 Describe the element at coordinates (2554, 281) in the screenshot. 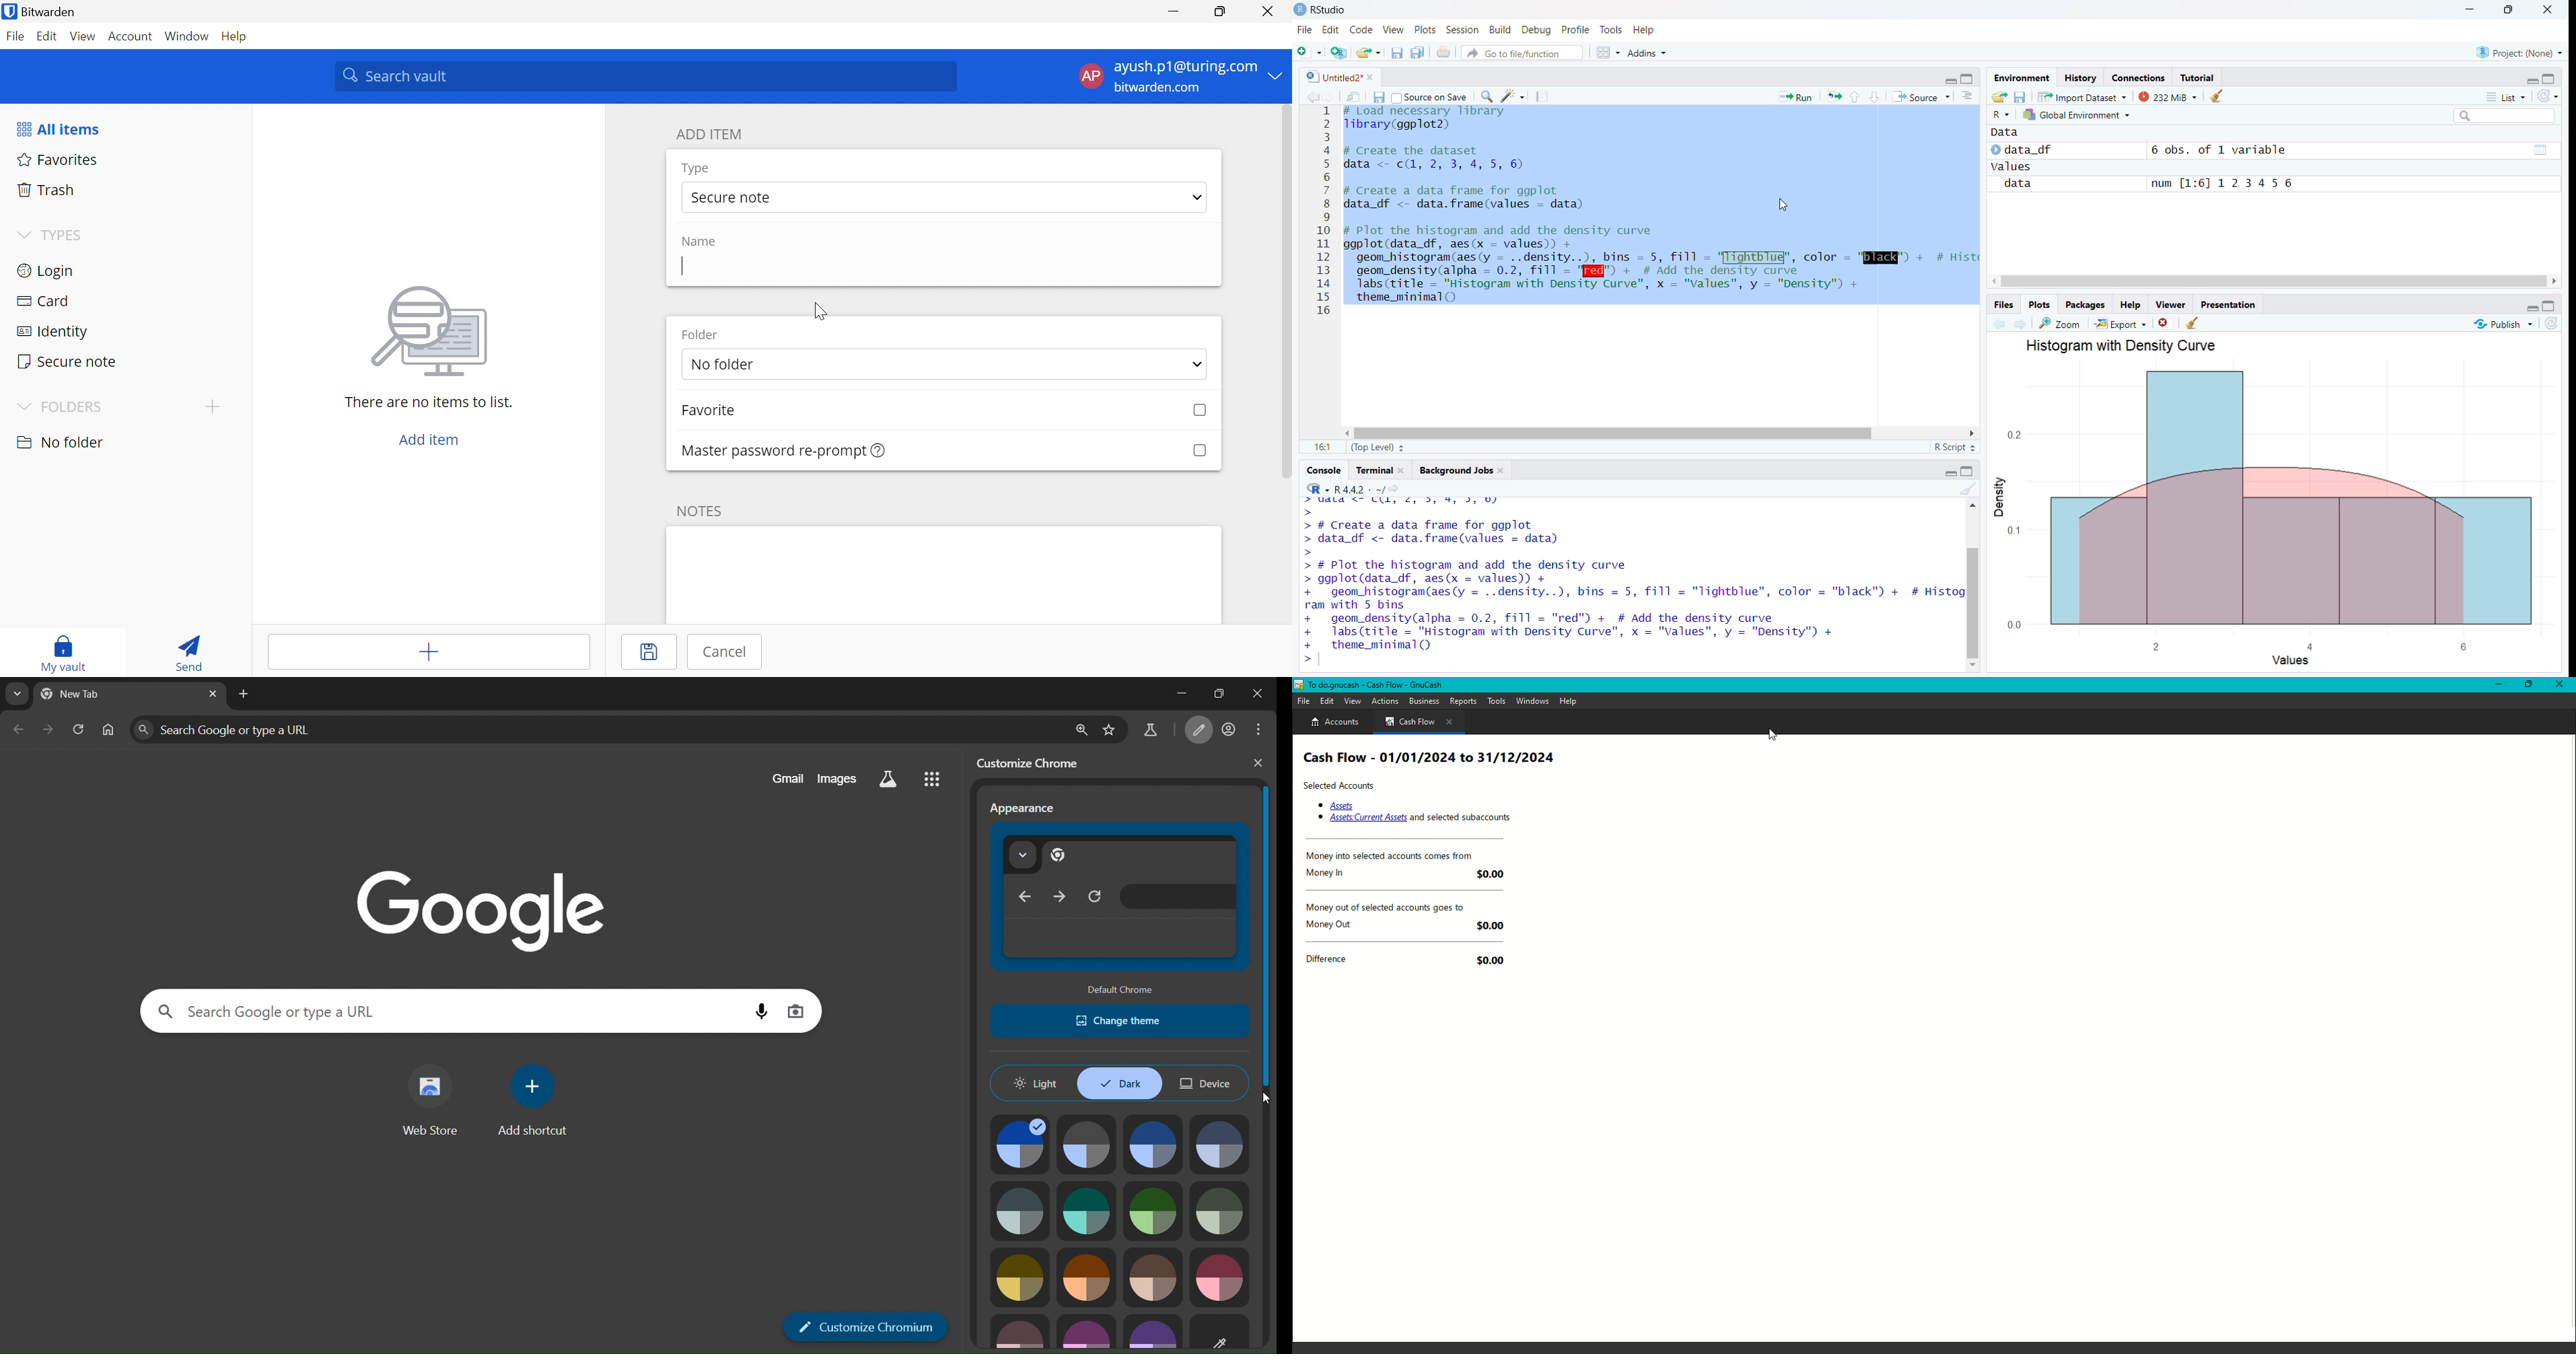

I see `move left` at that location.